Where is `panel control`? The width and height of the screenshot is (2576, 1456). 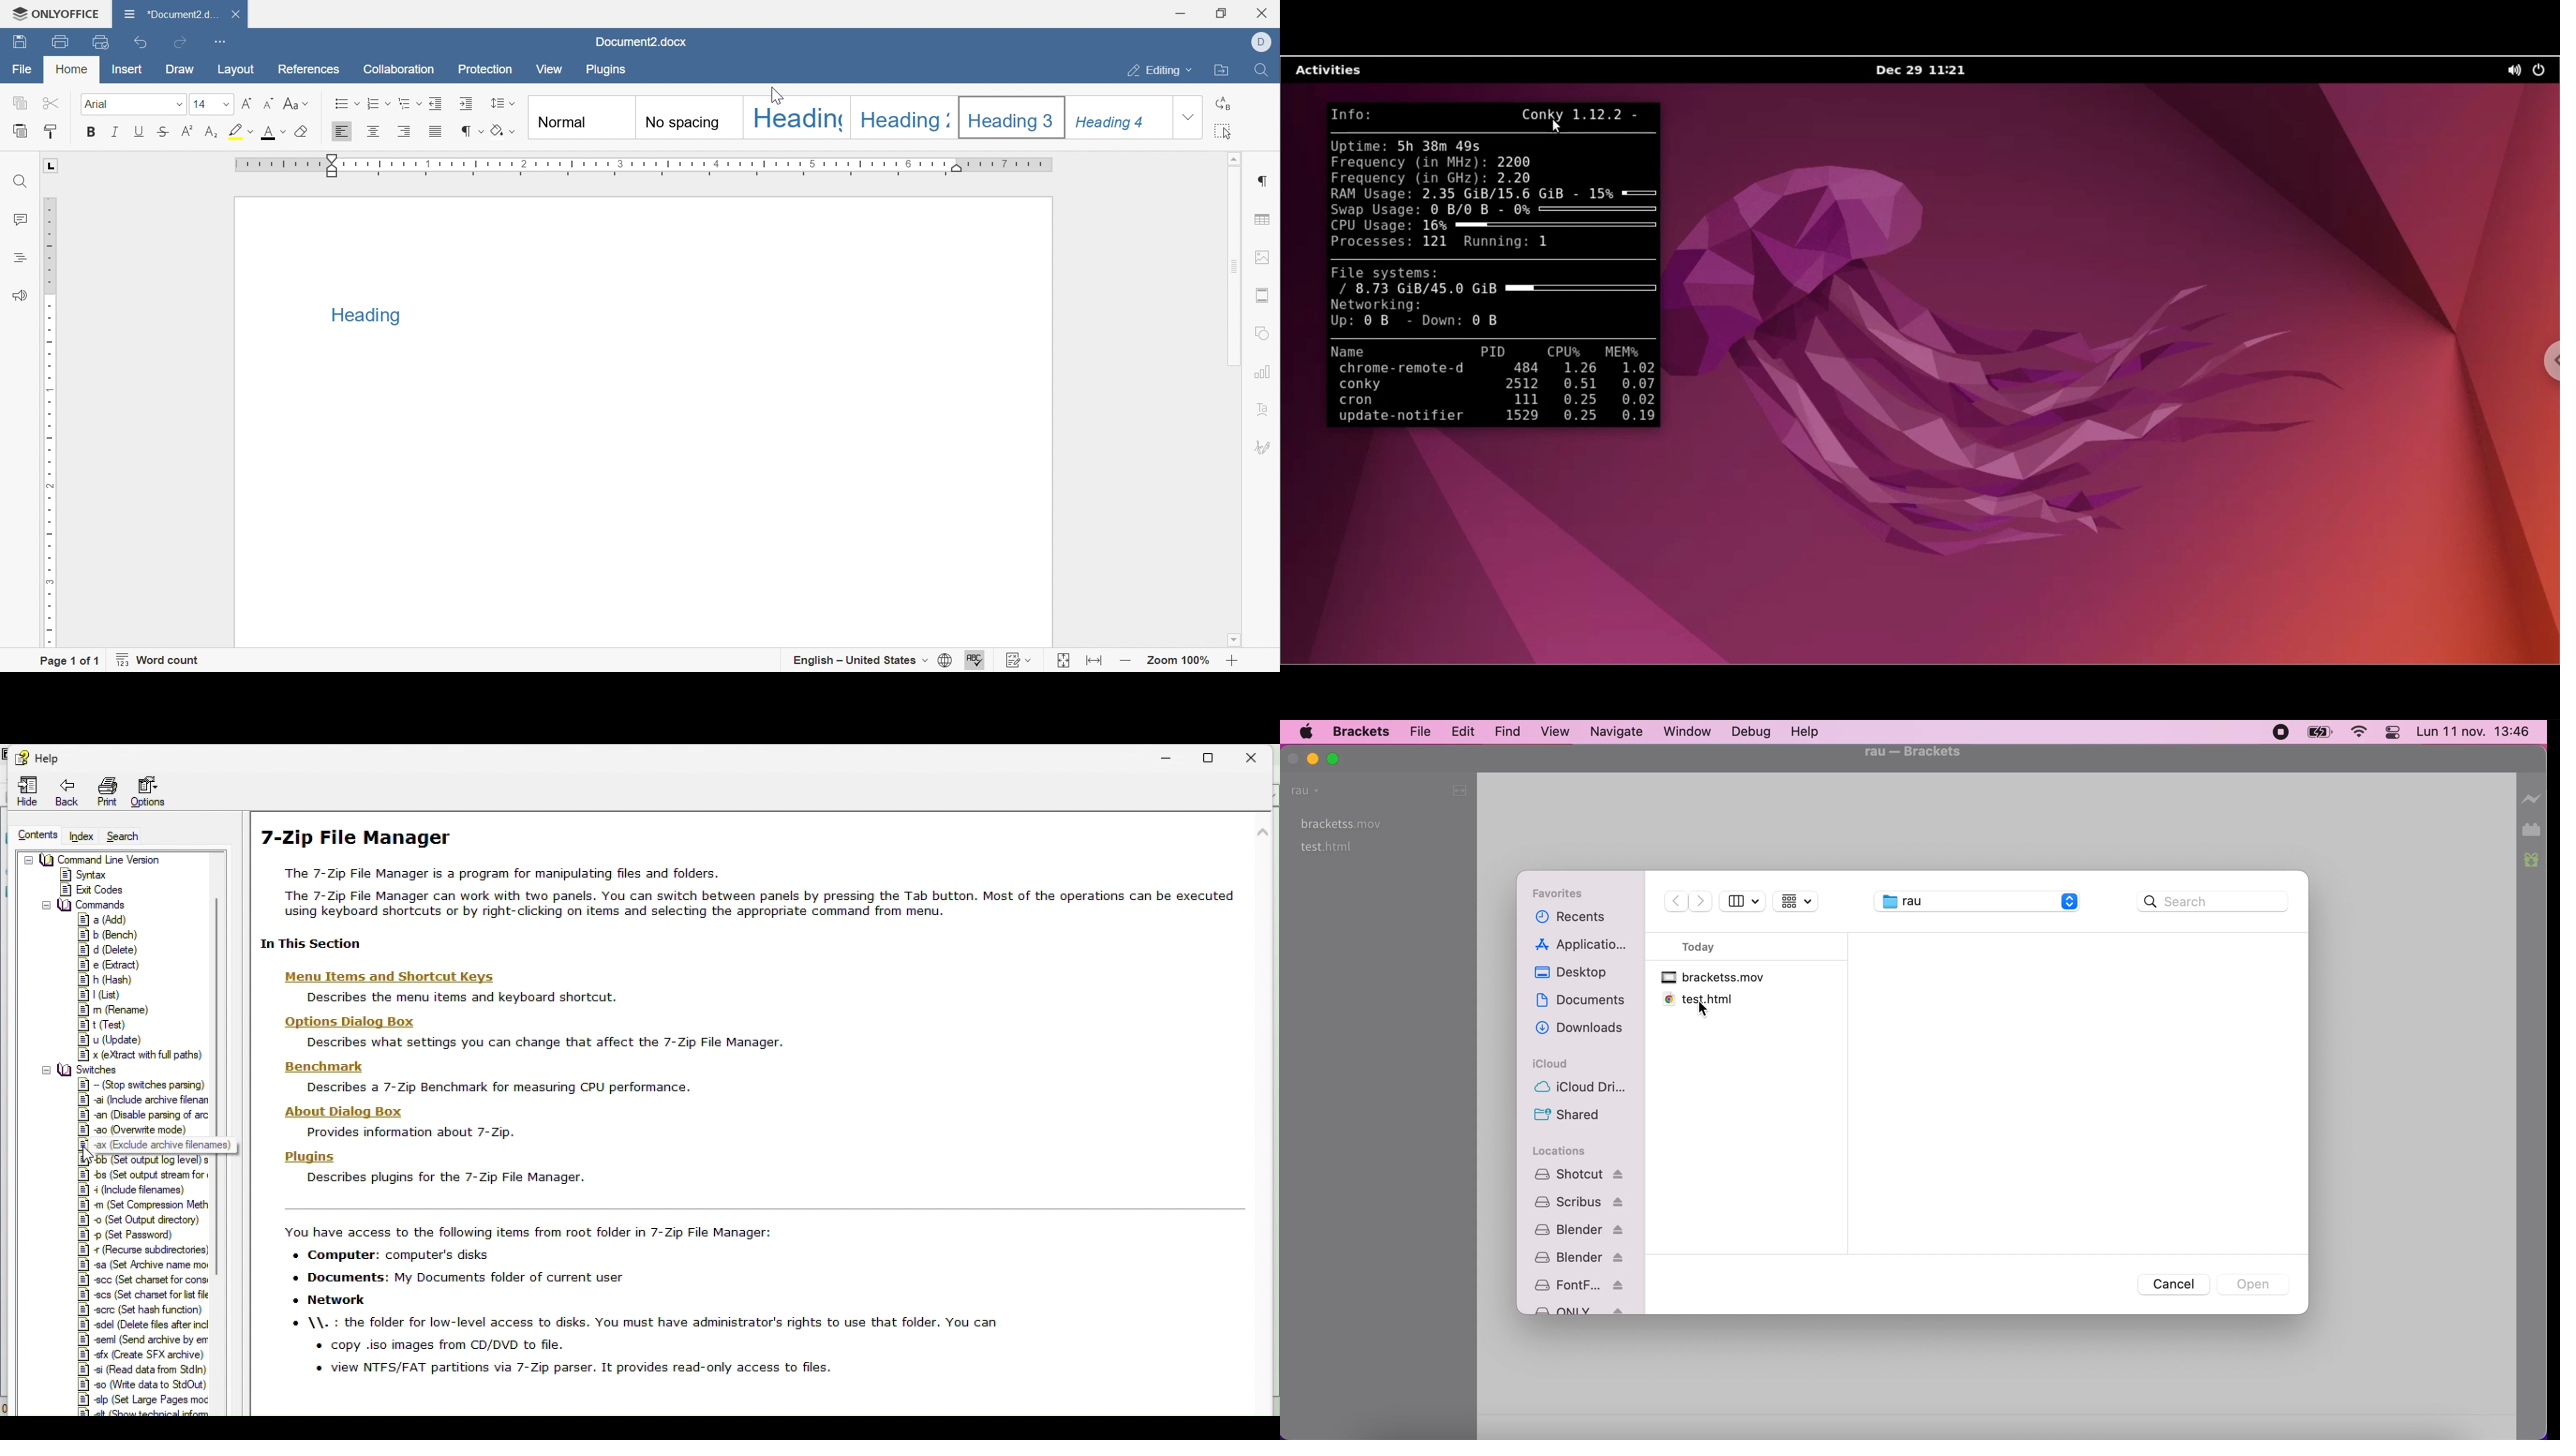 panel control is located at coordinates (2392, 732).